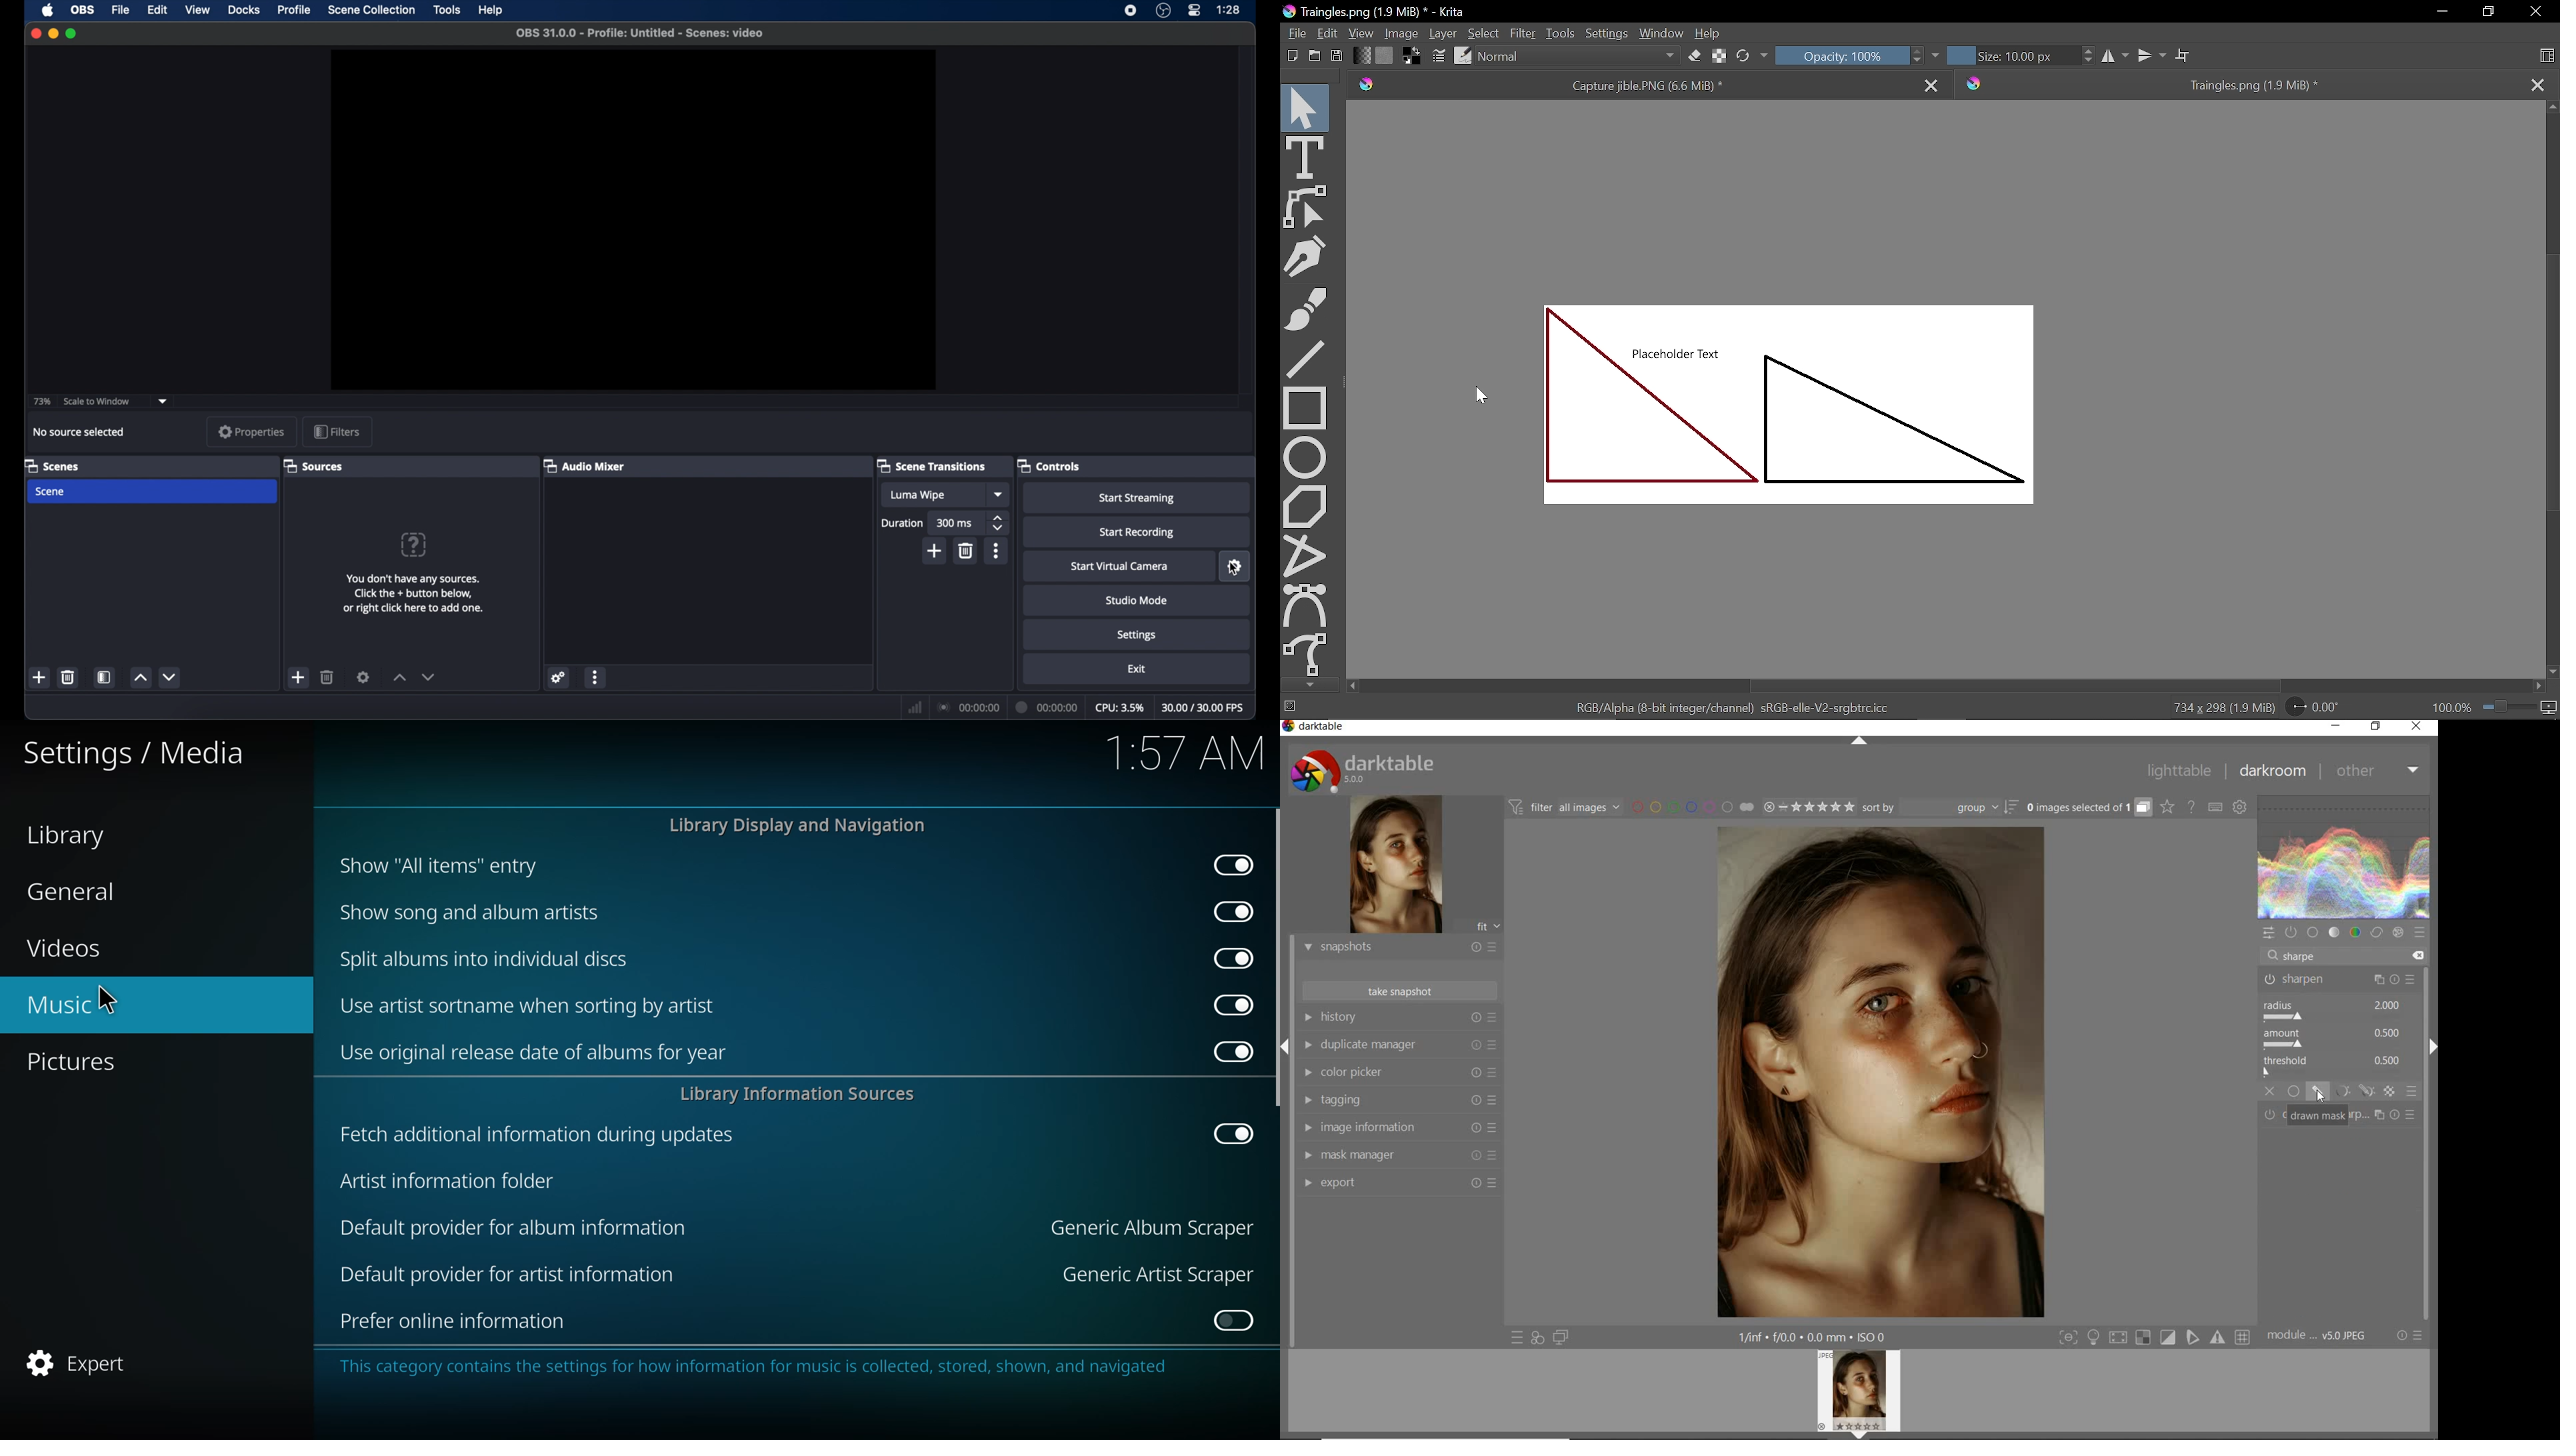 This screenshot has width=2576, height=1456. What do you see at coordinates (2114, 56) in the screenshot?
I see `Horizontal mirror tool` at bounding box center [2114, 56].